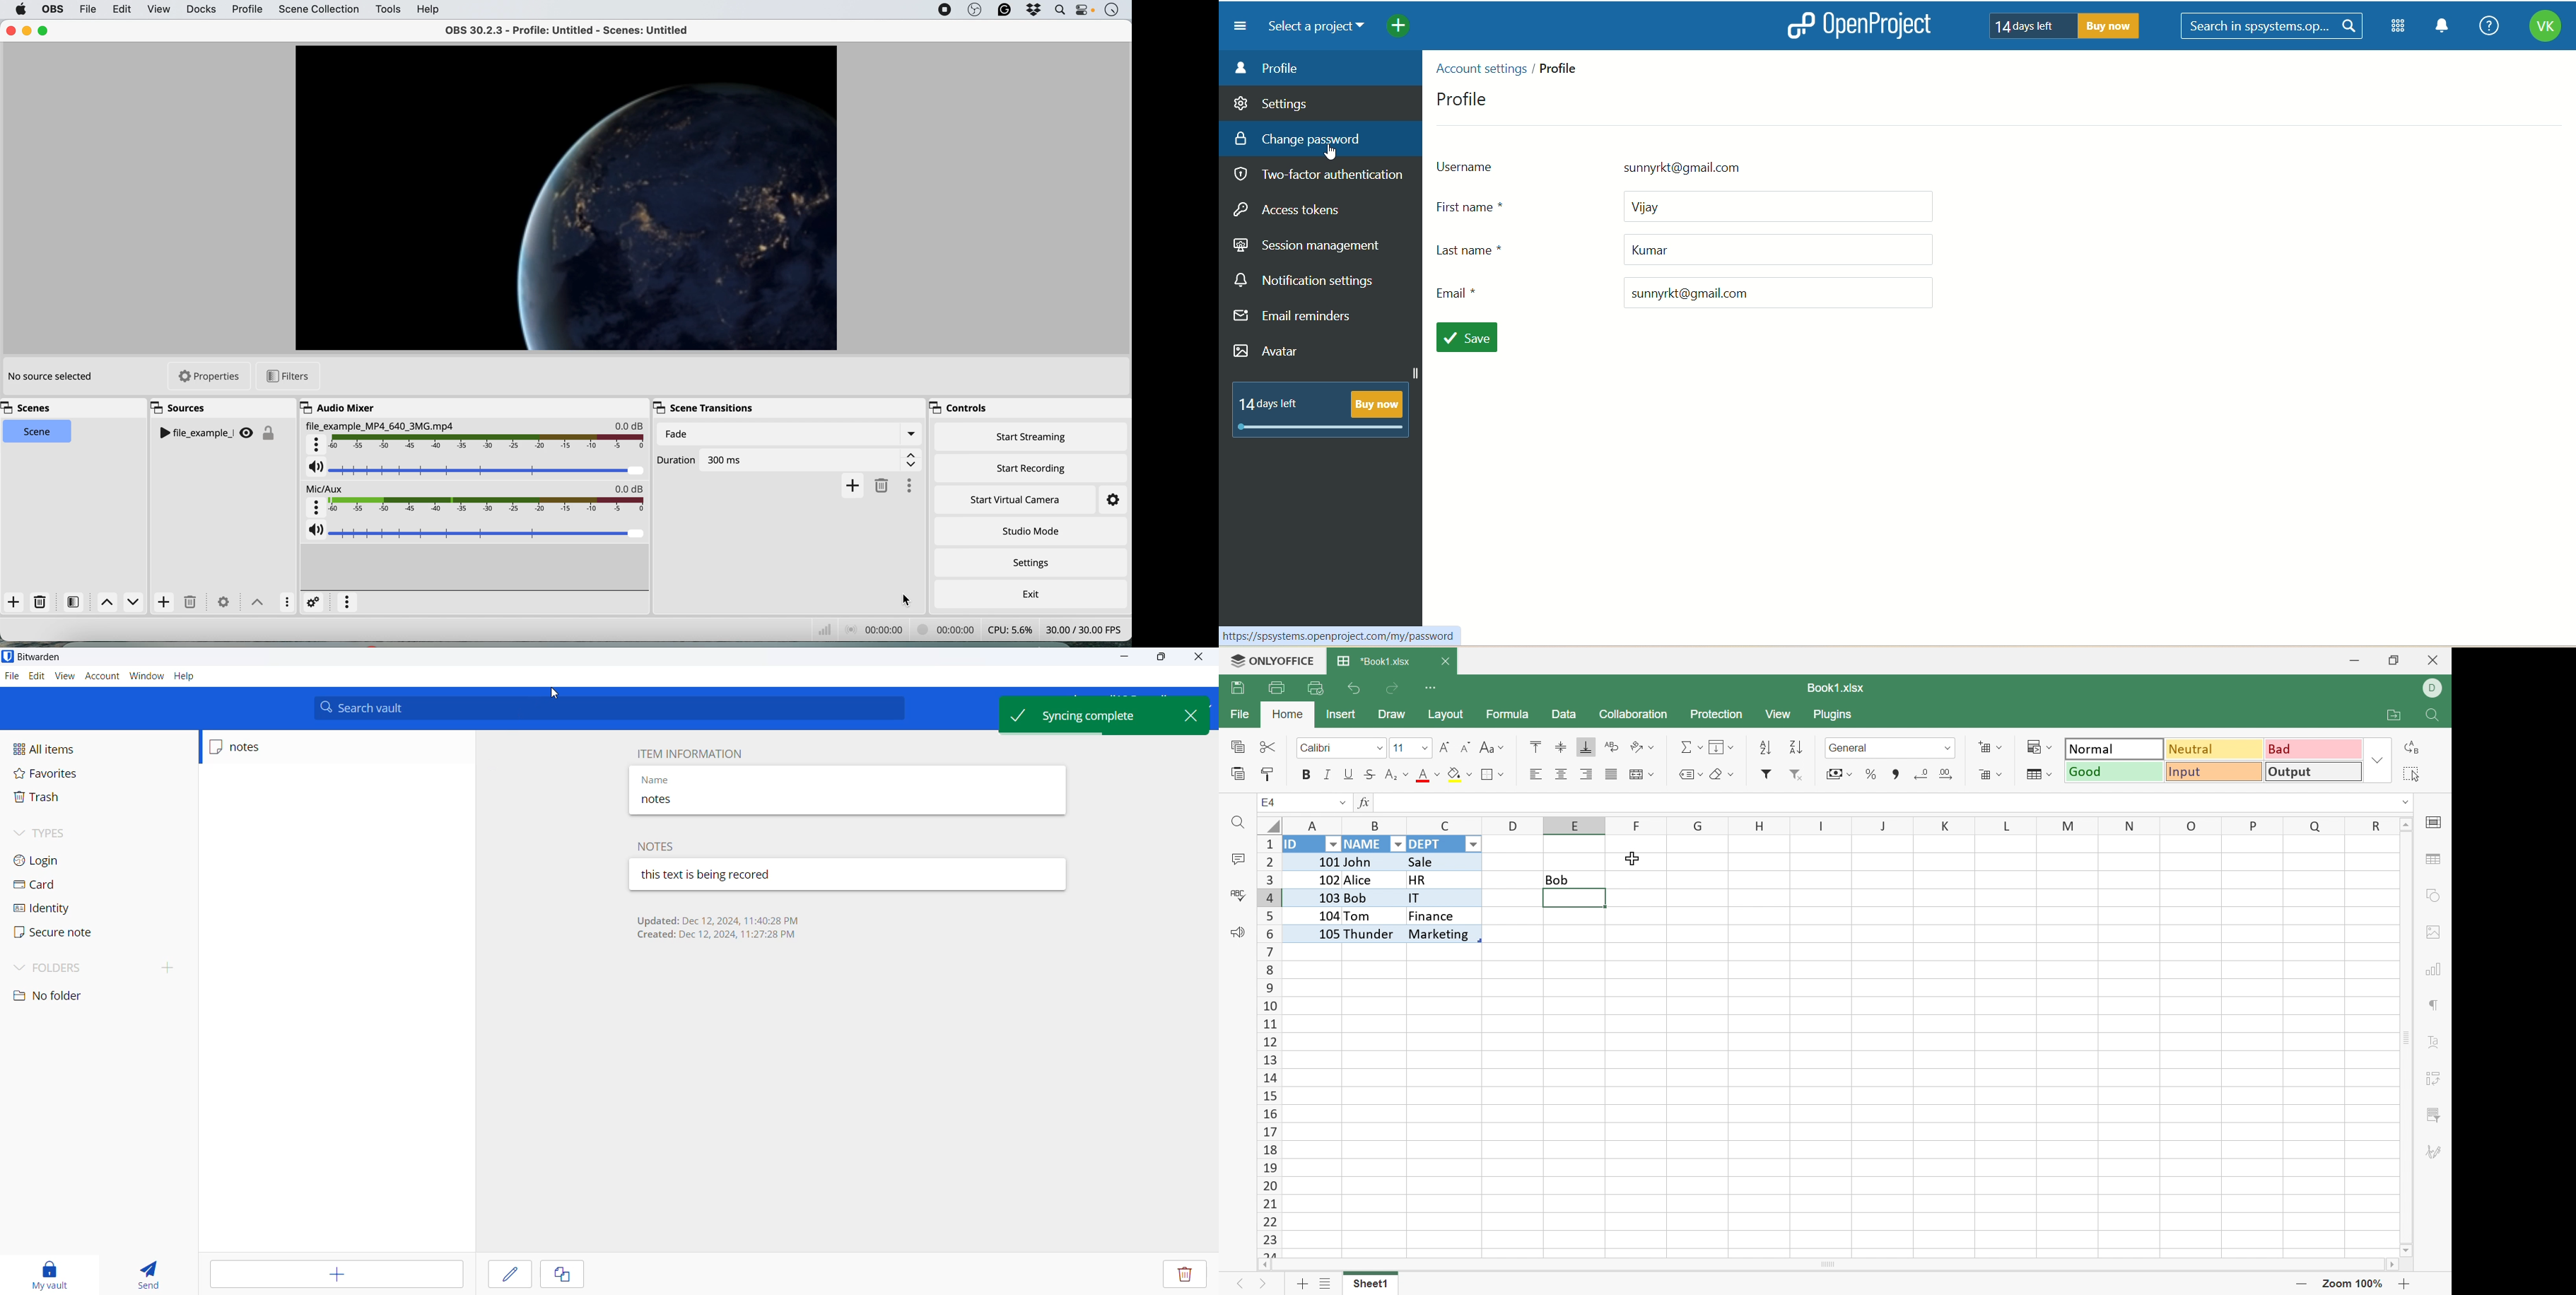 This screenshot has width=2576, height=1316. I want to click on Previous, so click(1244, 1287).